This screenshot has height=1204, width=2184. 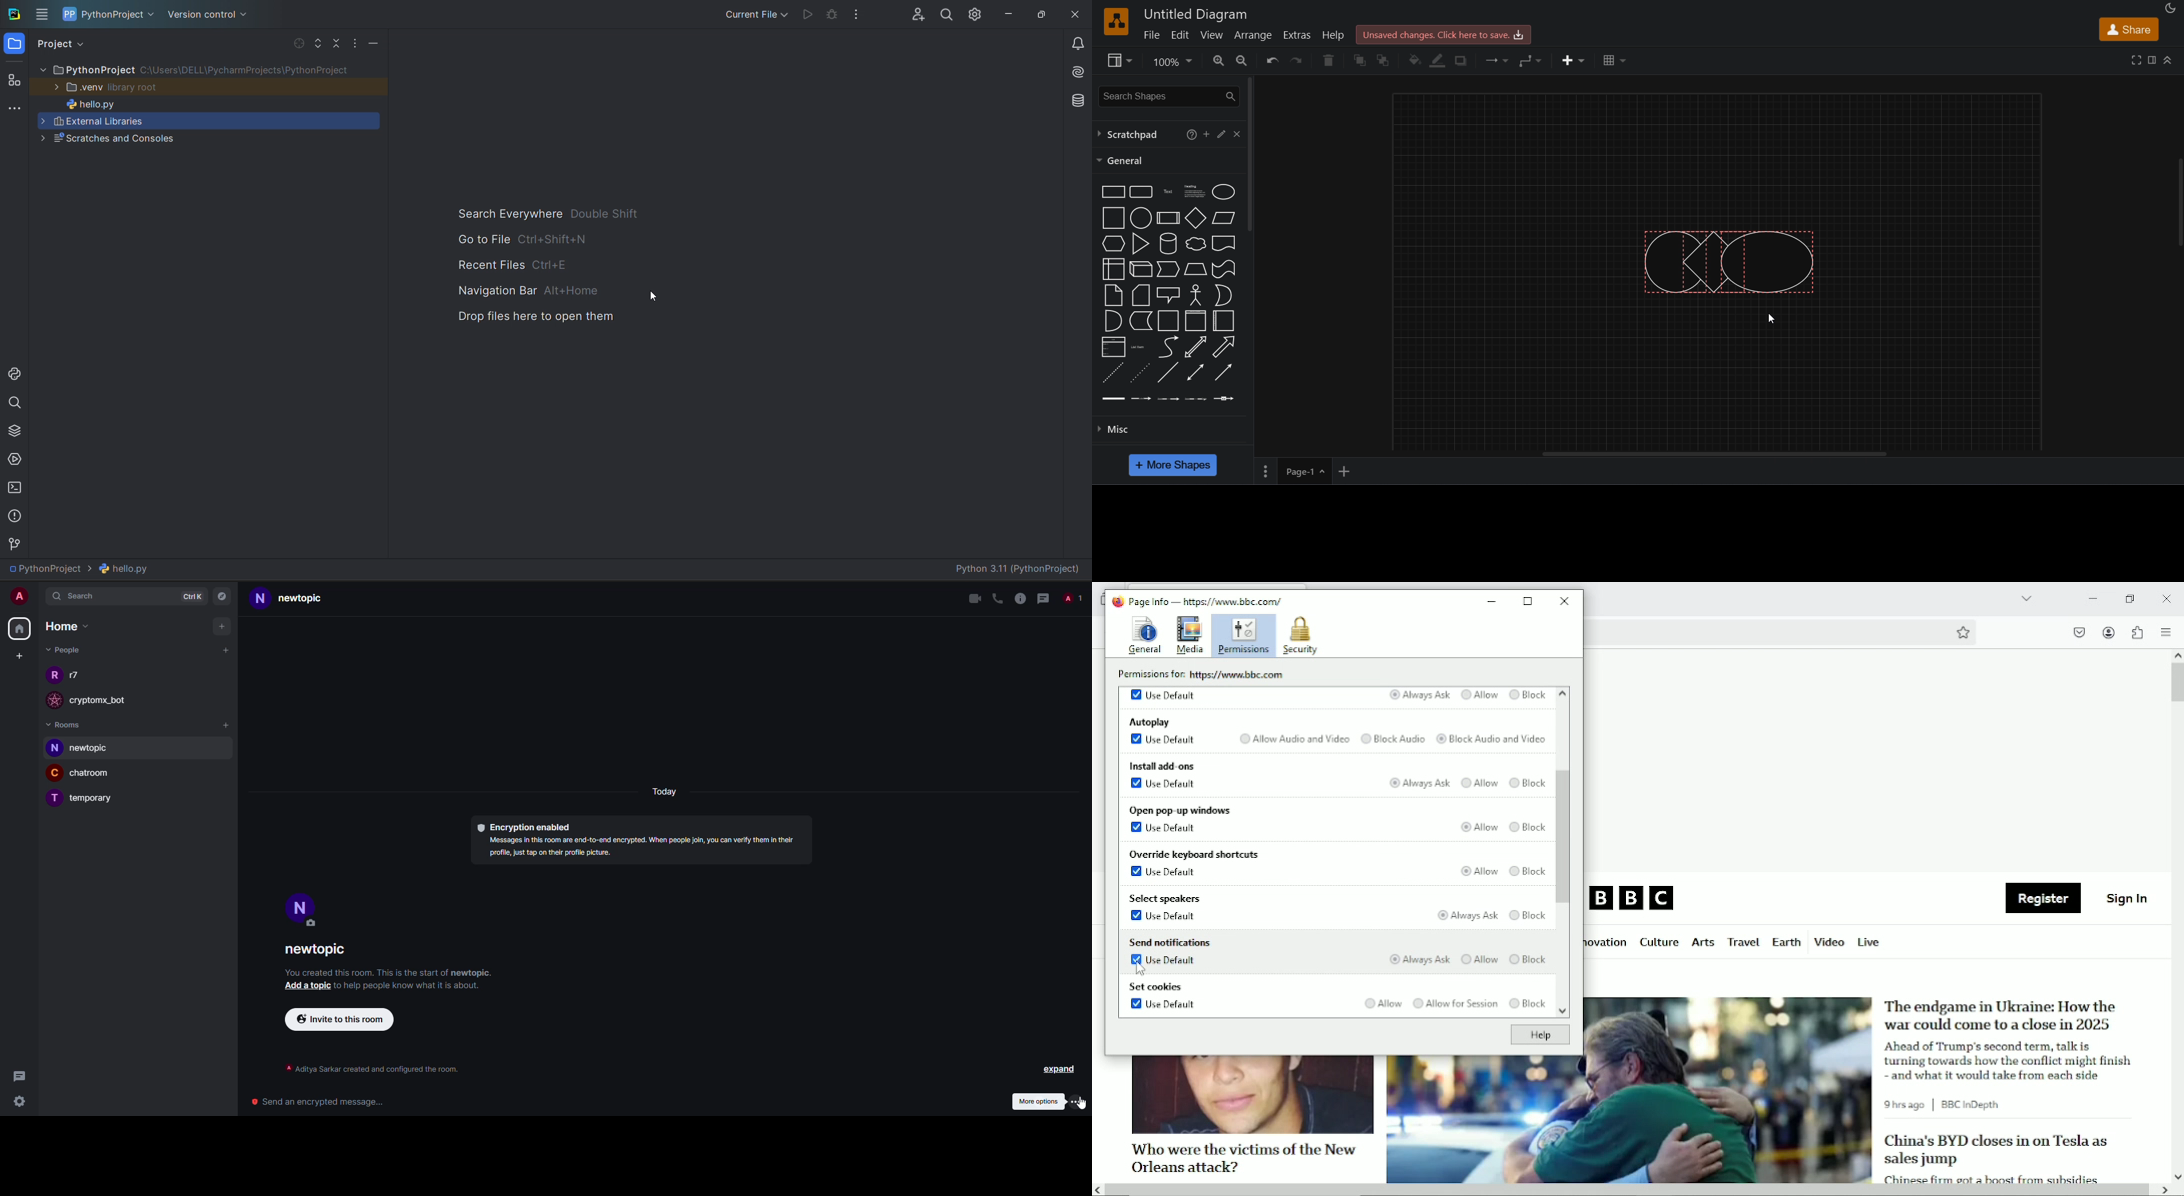 What do you see at coordinates (1335, 35) in the screenshot?
I see `help` at bounding box center [1335, 35].